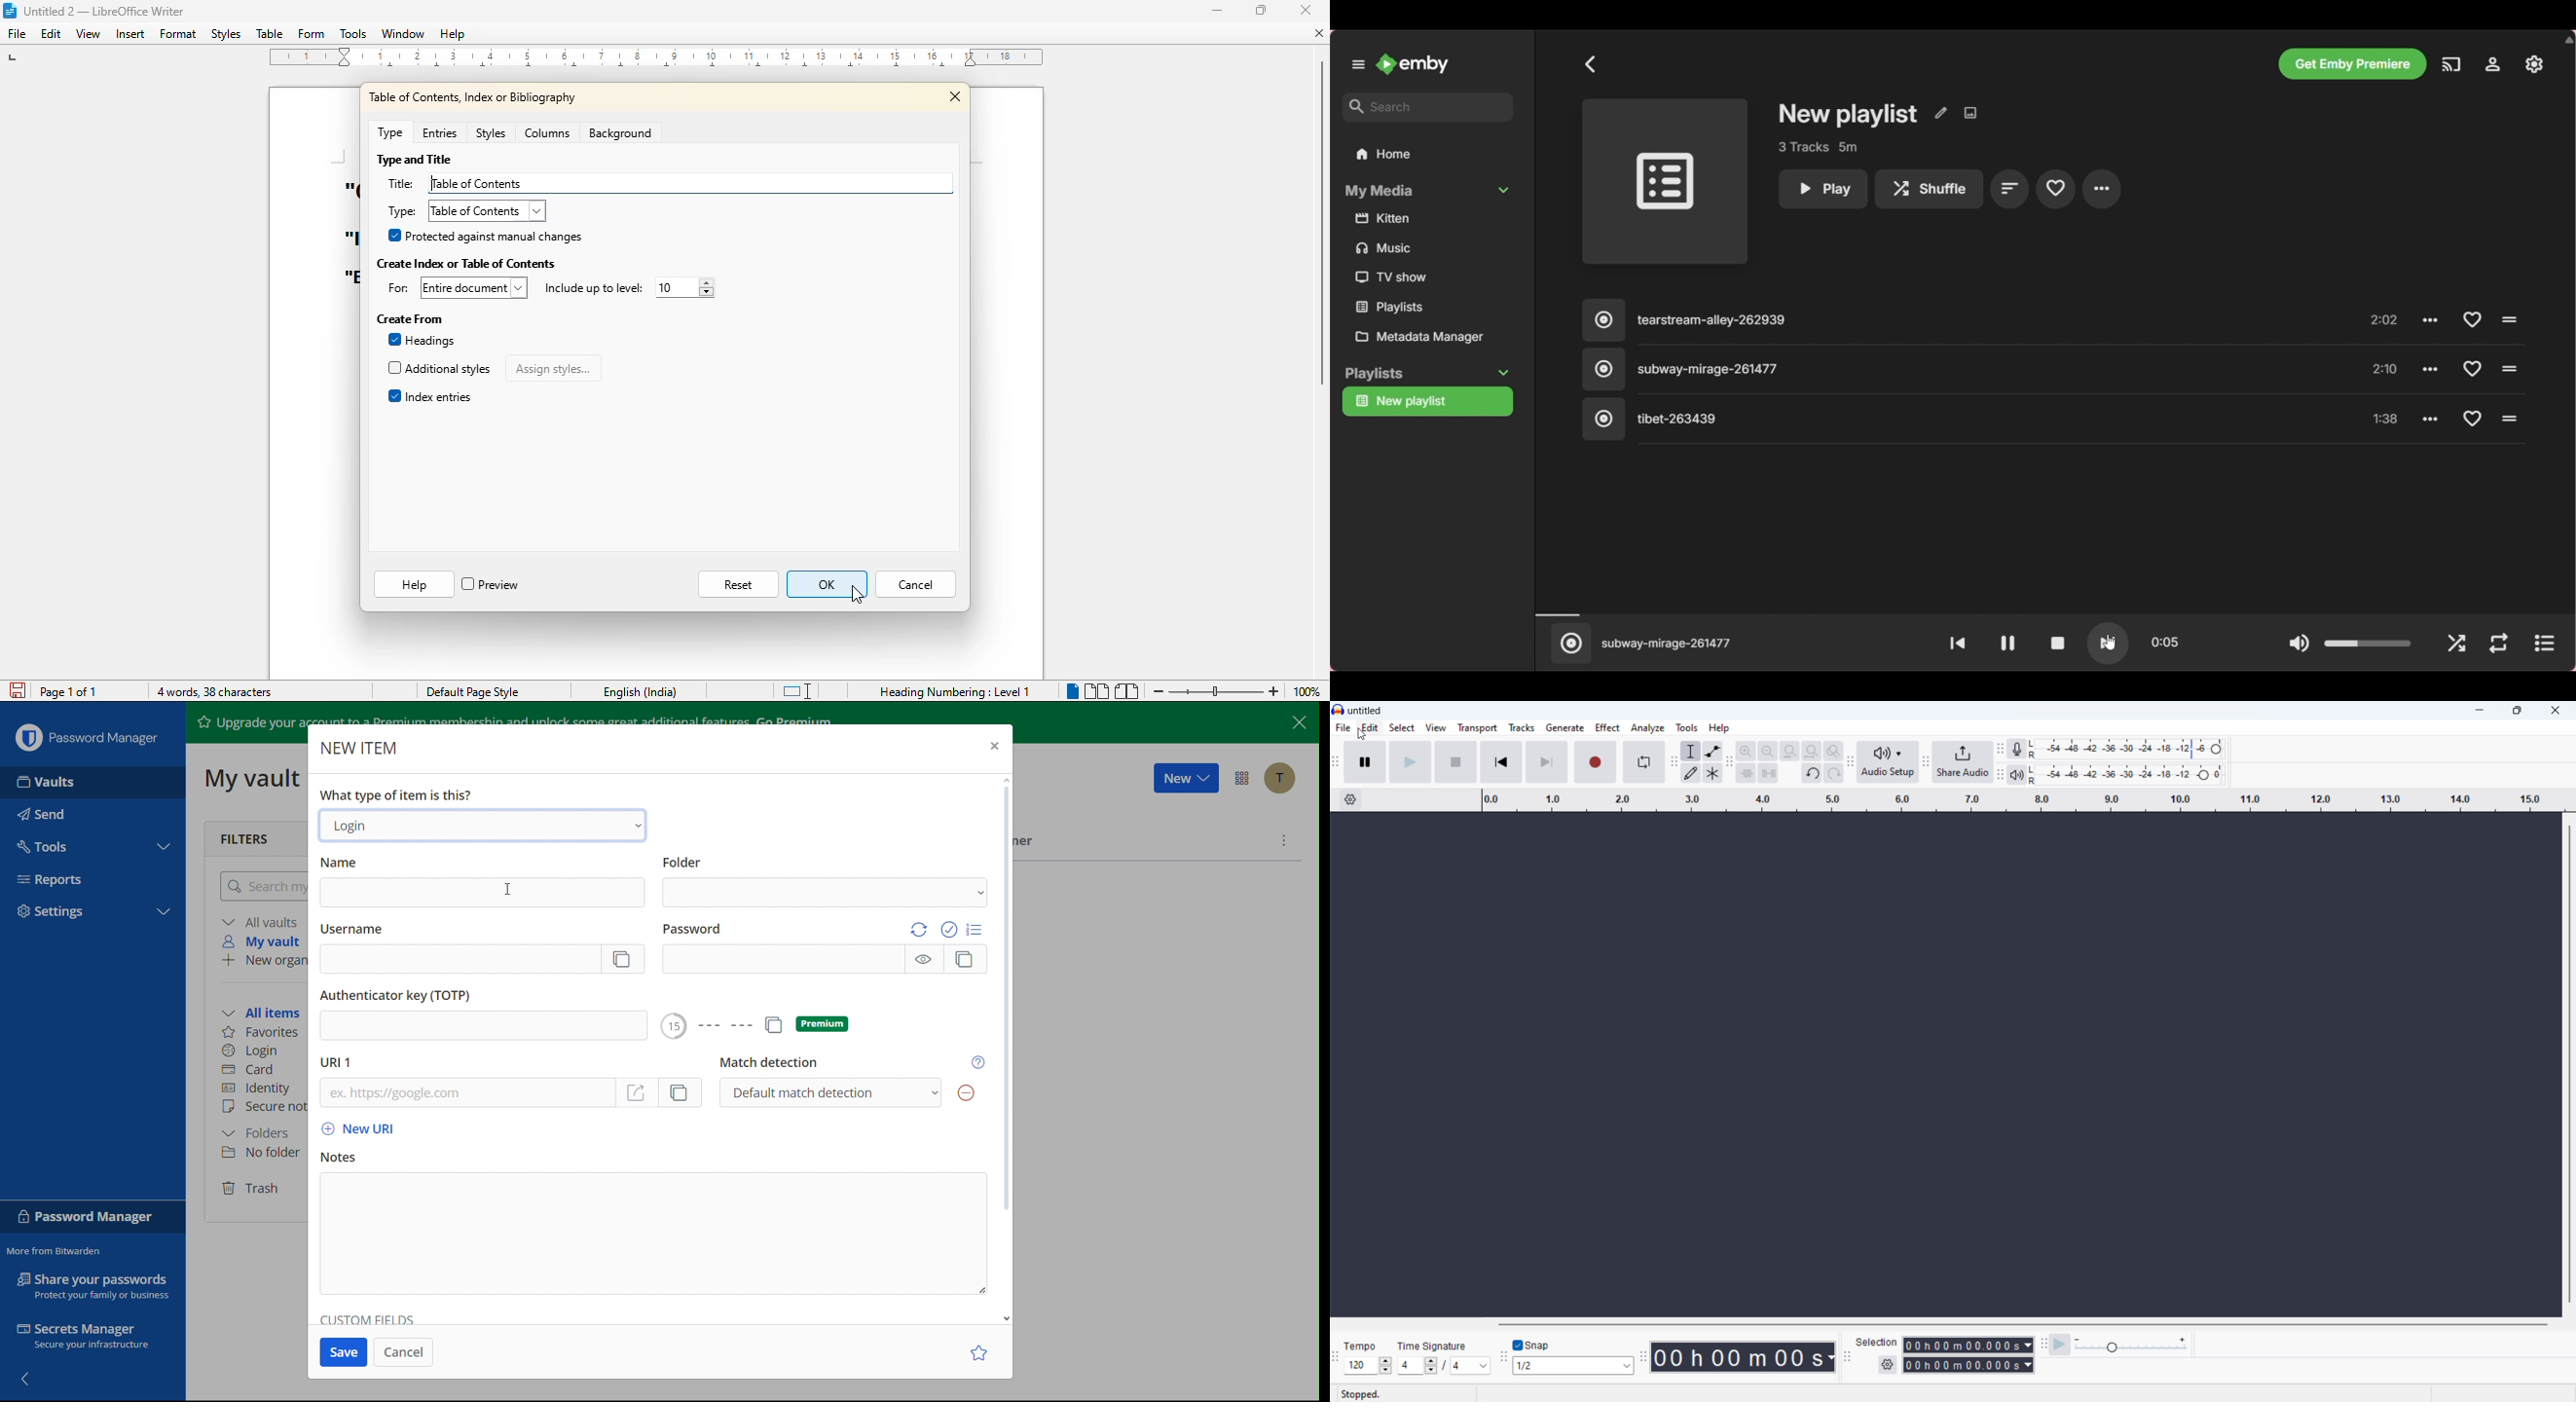 Image resolution: width=2576 pixels, height=1428 pixels. What do you see at coordinates (440, 133) in the screenshot?
I see `entries` at bounding box center [440, 133].